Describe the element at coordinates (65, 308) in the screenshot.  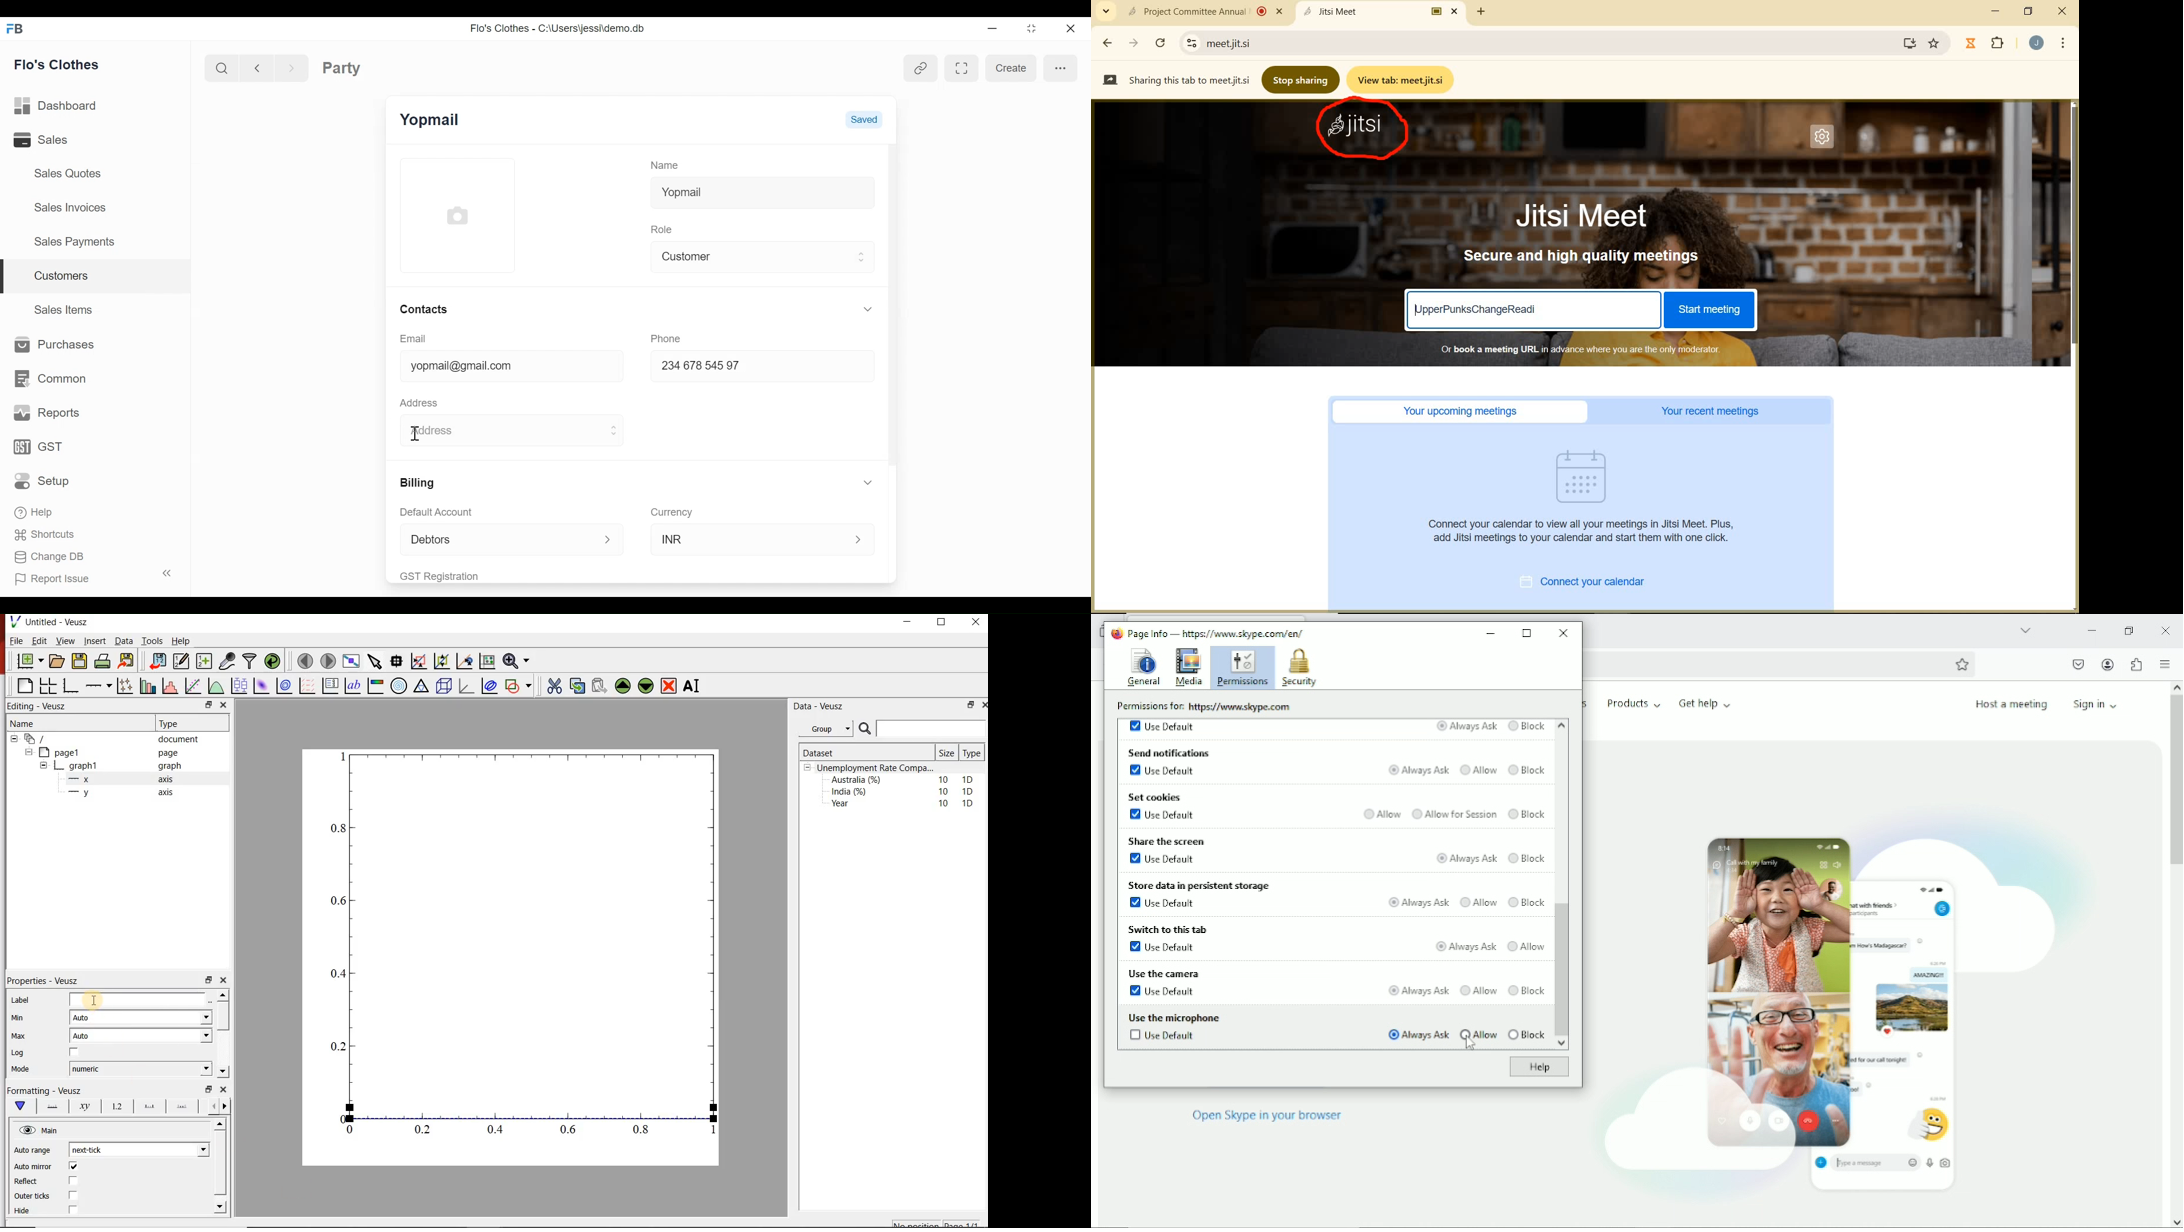
I see `Sales Items` at that location.